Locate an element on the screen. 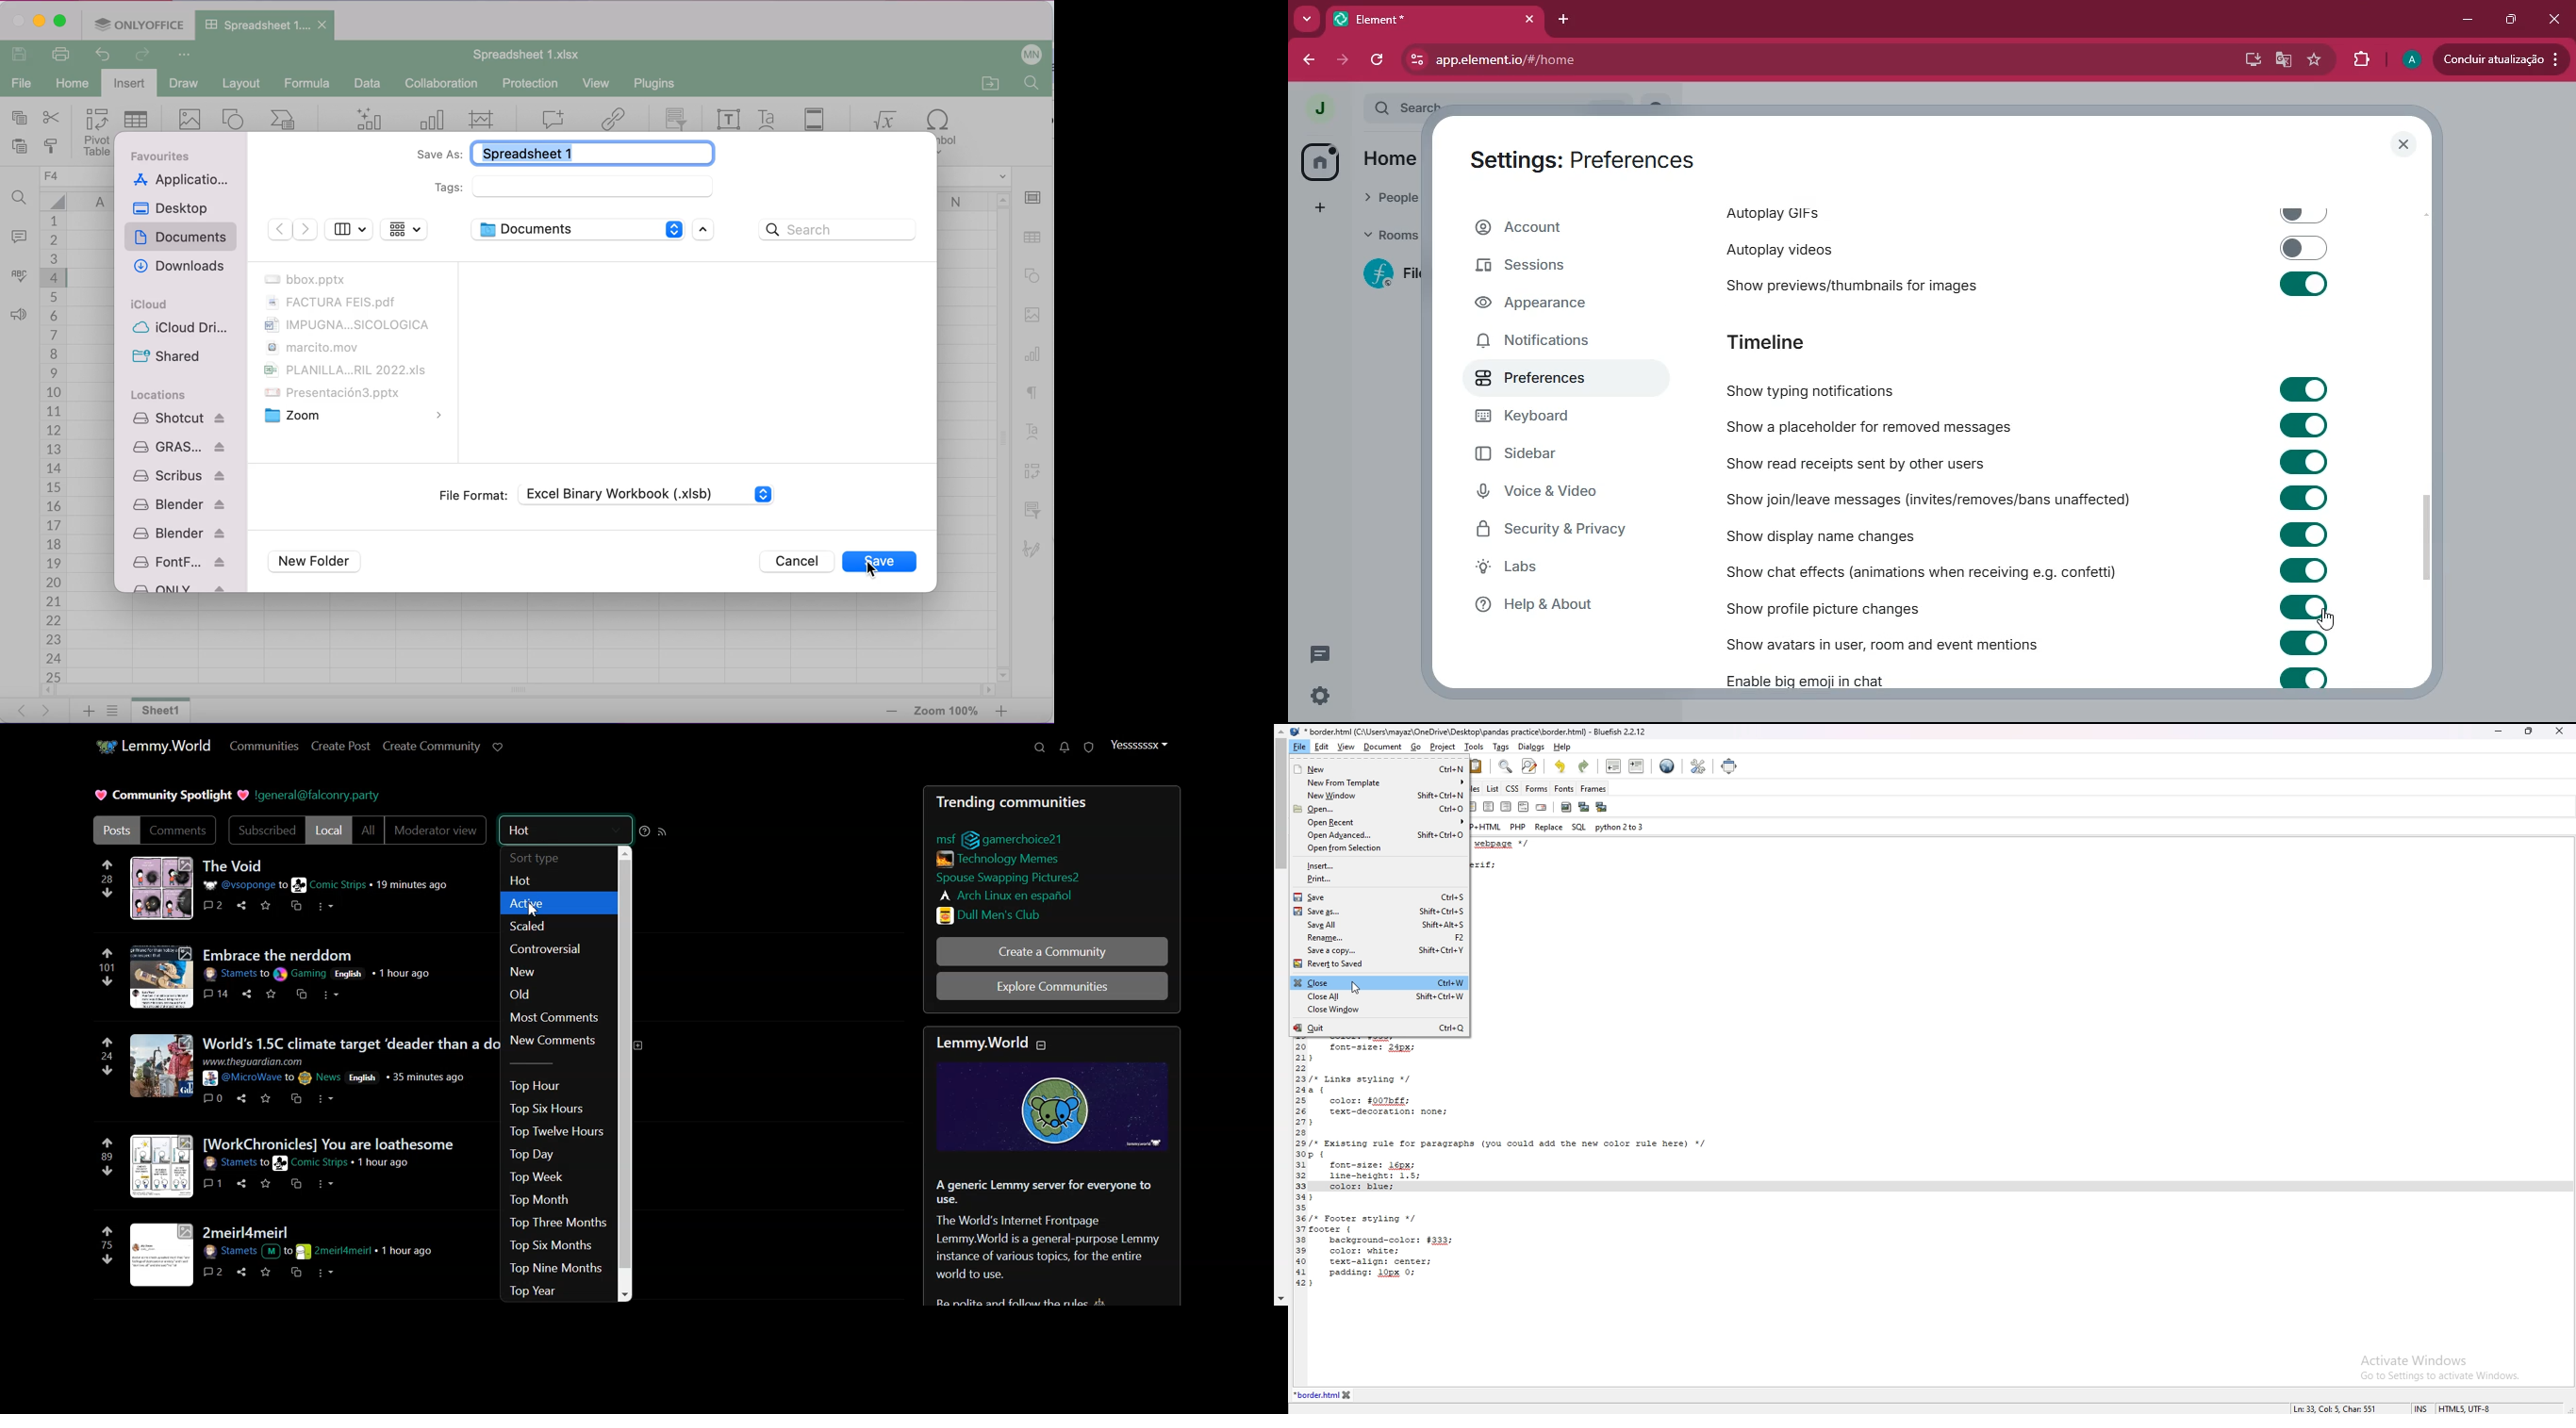 Image resolution: width=2576 pixels, height=1428 pixels. scrollbar is located at coordinates (2427, 537).